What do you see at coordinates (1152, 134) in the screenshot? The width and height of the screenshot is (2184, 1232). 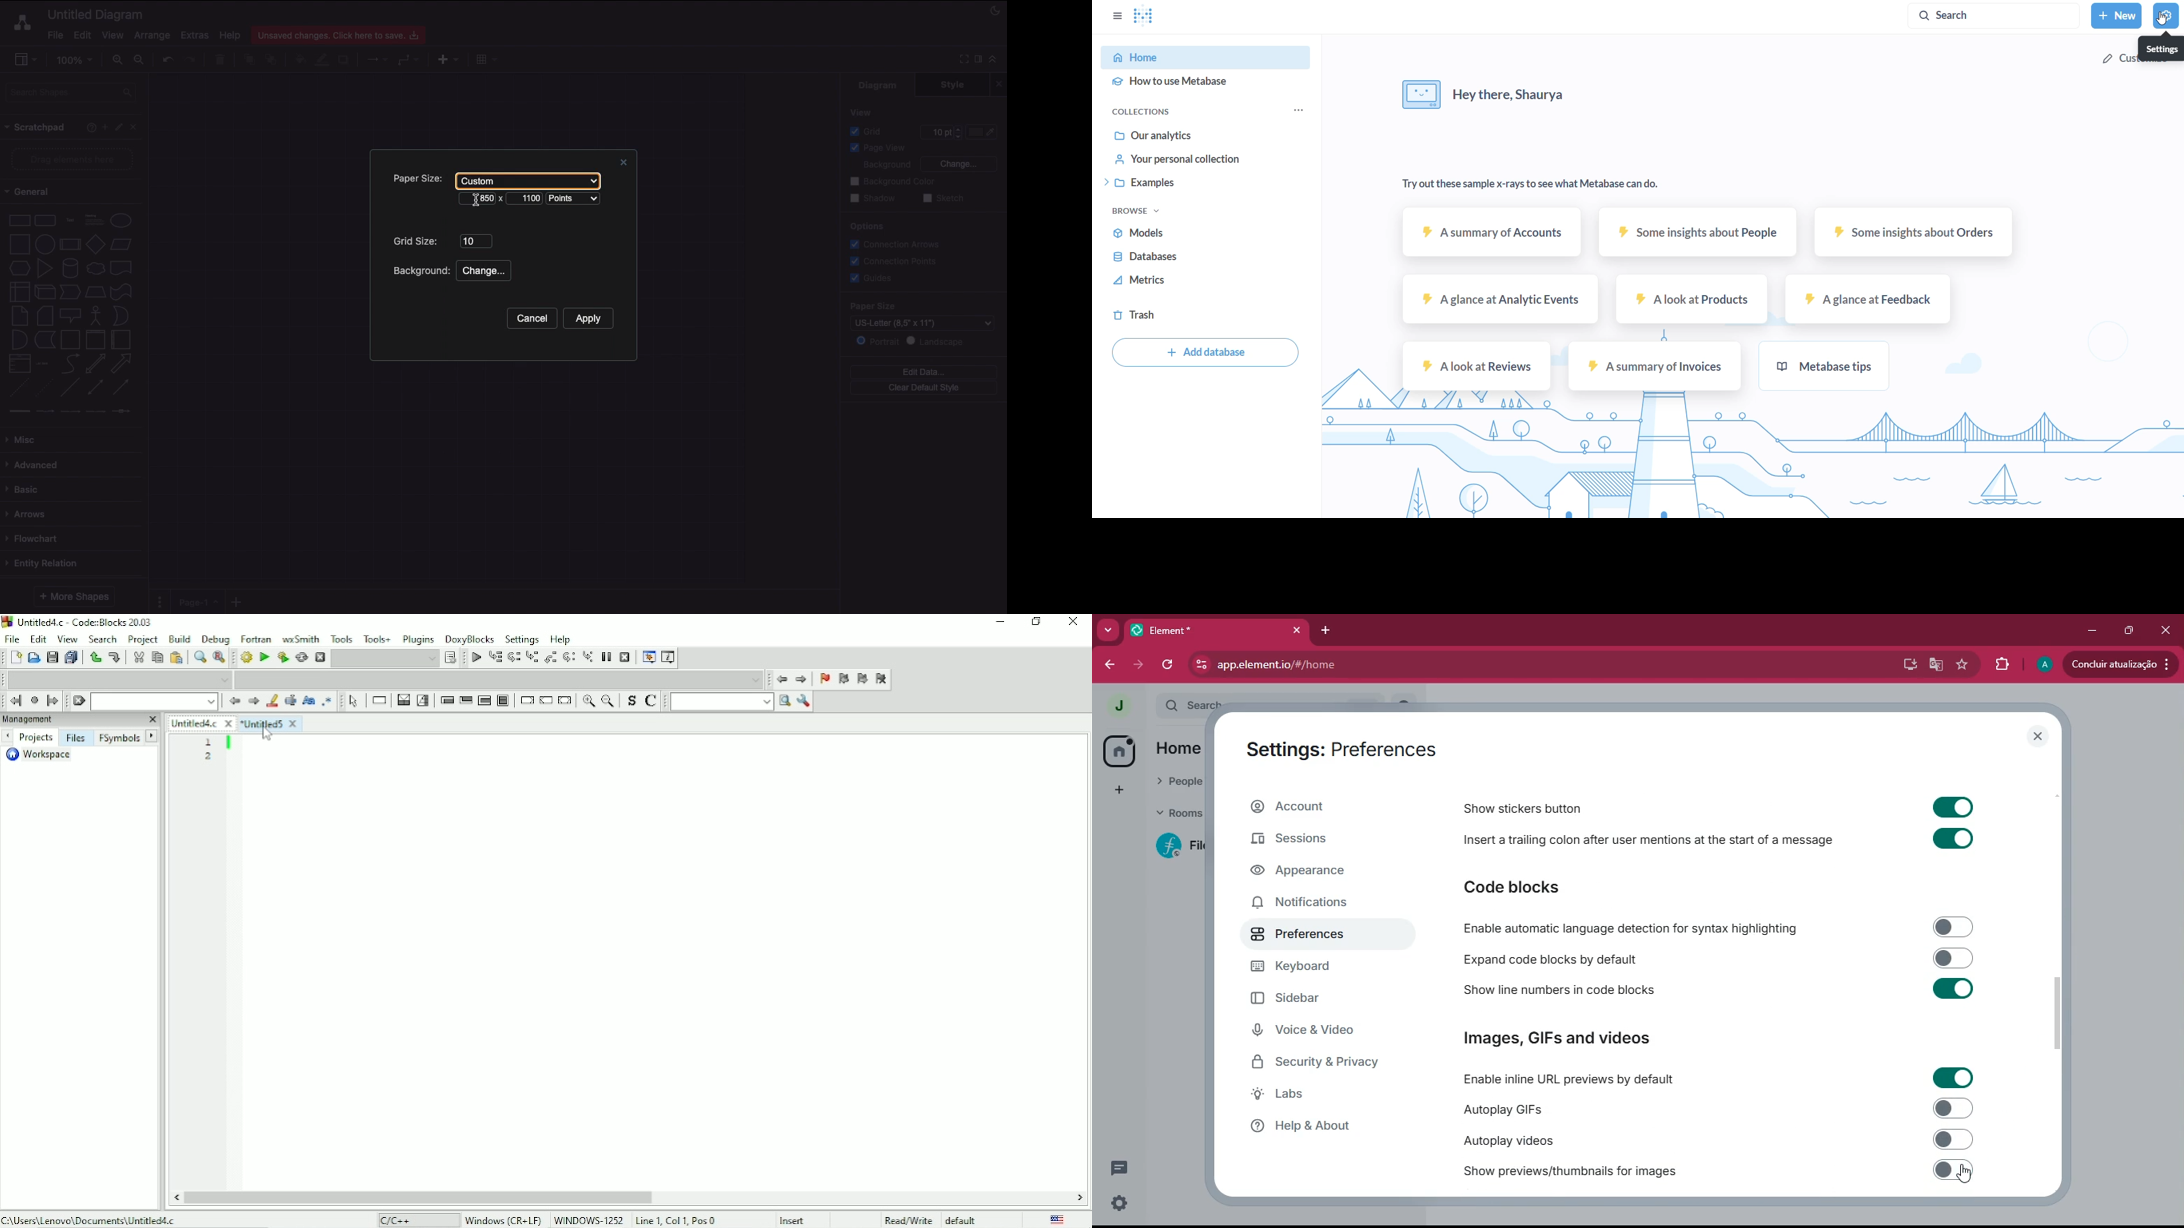 I see `[O Our analytics` at bounding box center [1152, 134].